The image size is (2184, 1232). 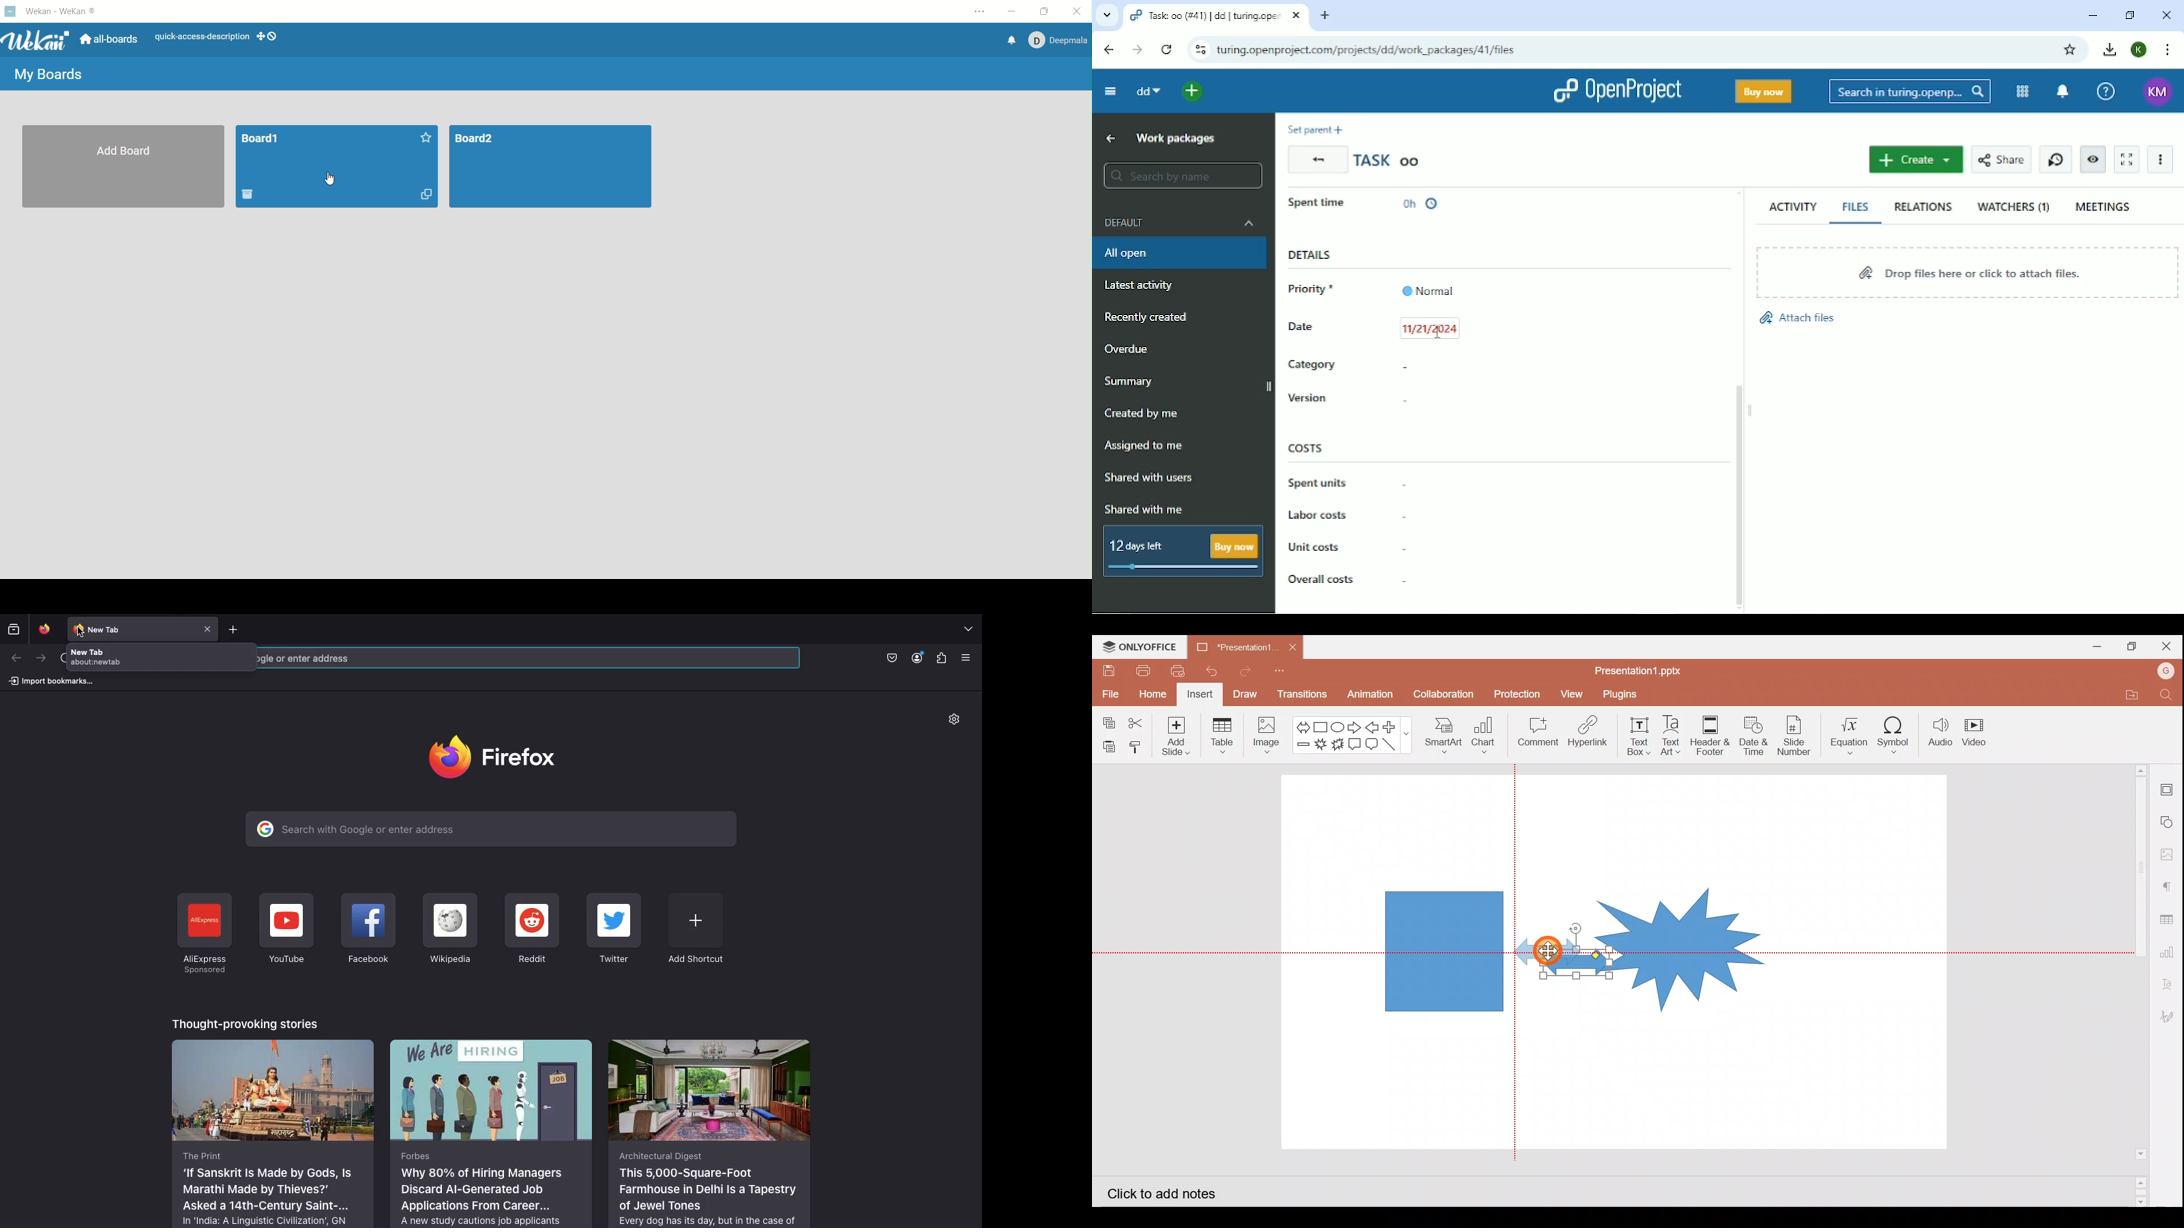 I want to click on Shared with me, so click(x=1145, y=509).